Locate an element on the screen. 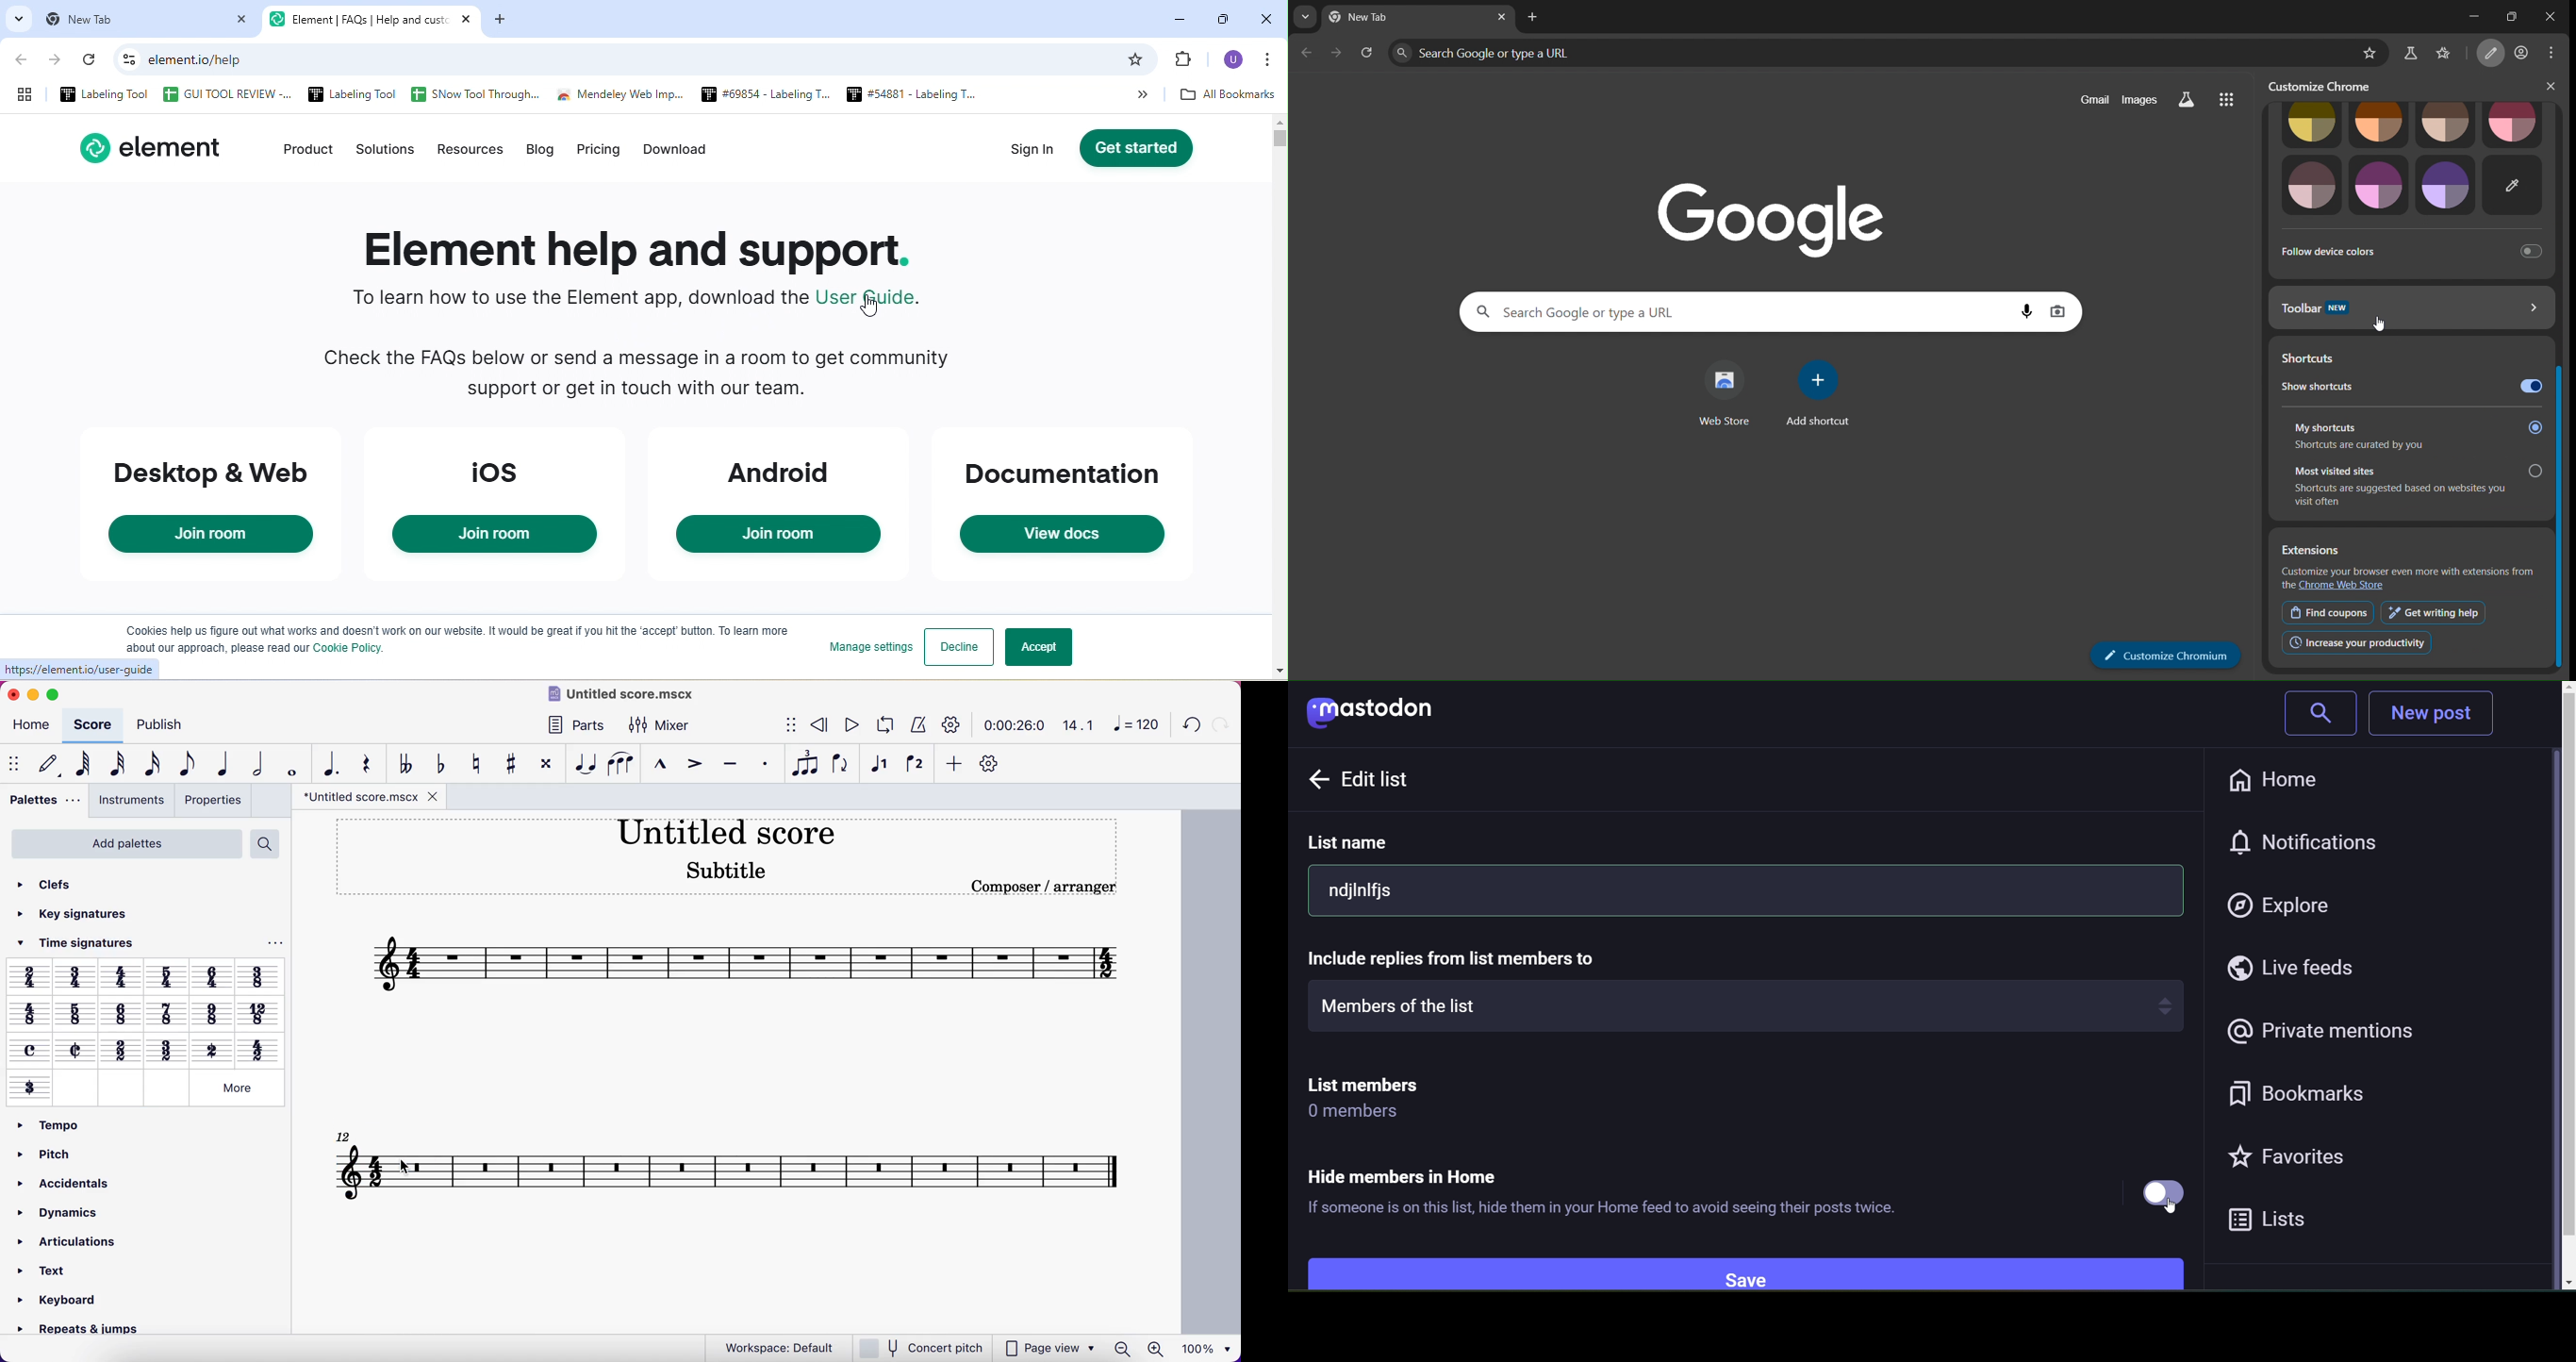 The height and width of the screenshot is (1372, 2576). zoom in is located at coordinates (1161, 1348).